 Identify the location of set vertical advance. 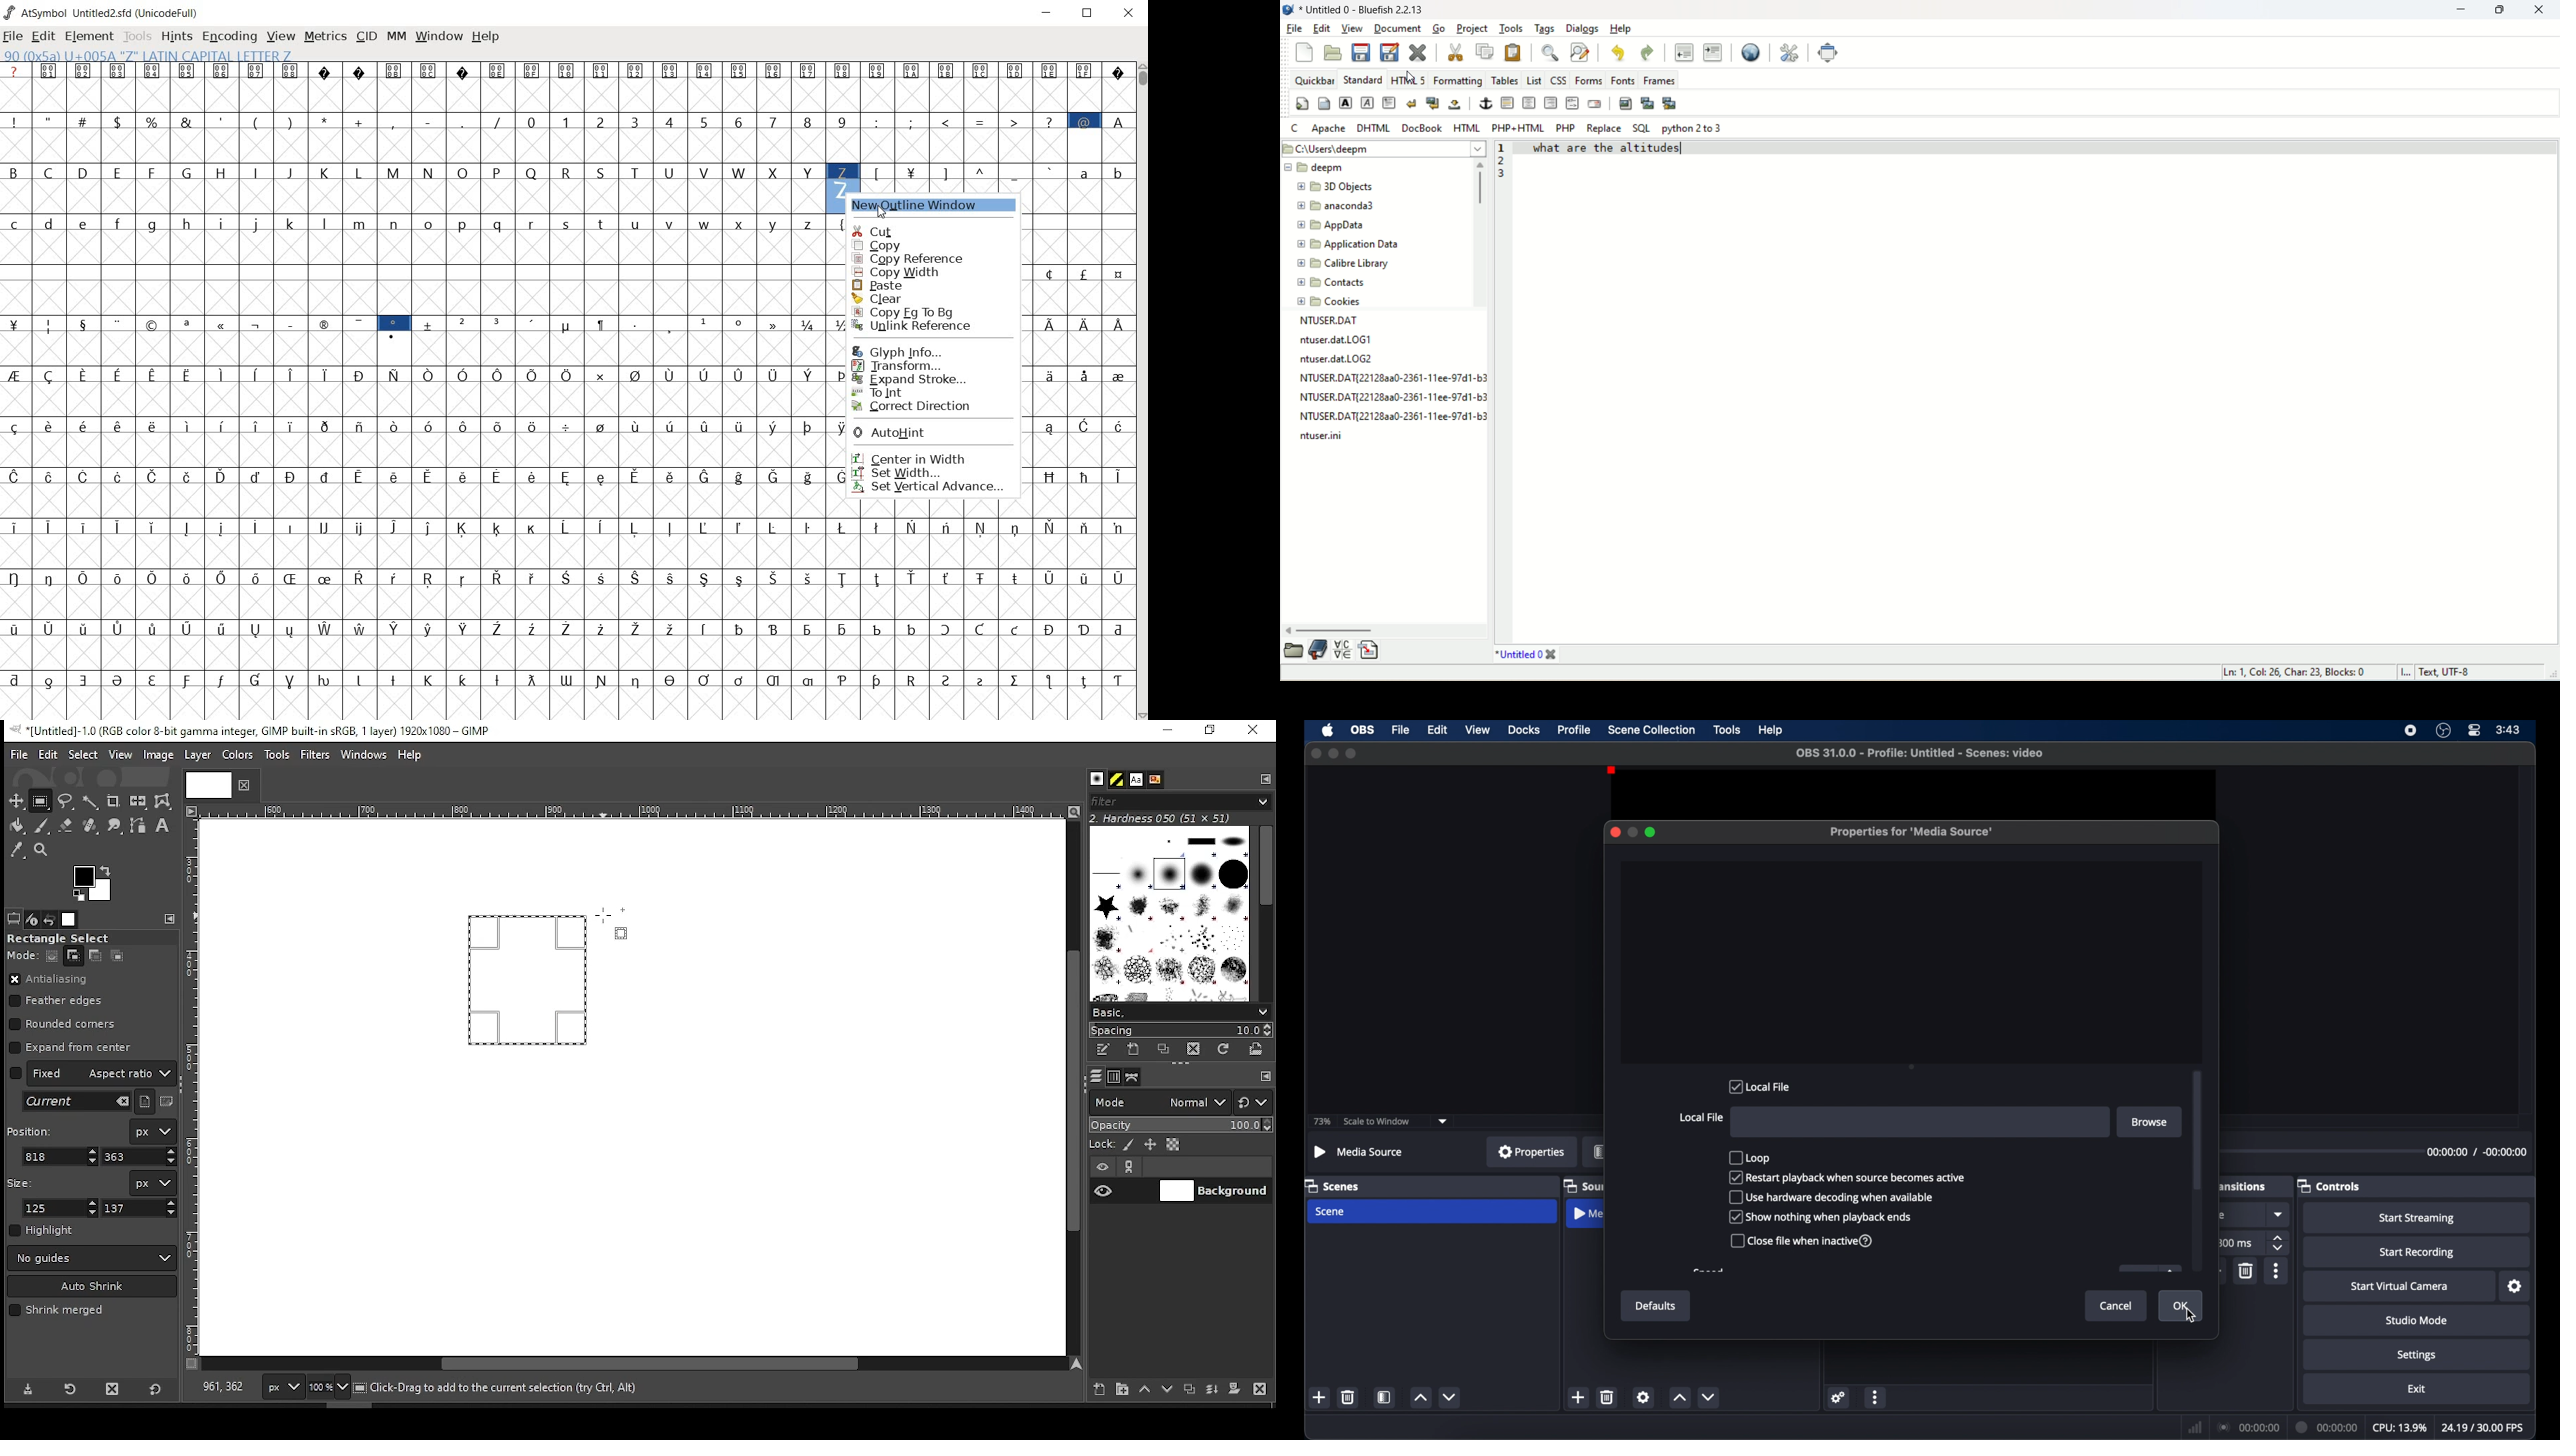
(931, 488).